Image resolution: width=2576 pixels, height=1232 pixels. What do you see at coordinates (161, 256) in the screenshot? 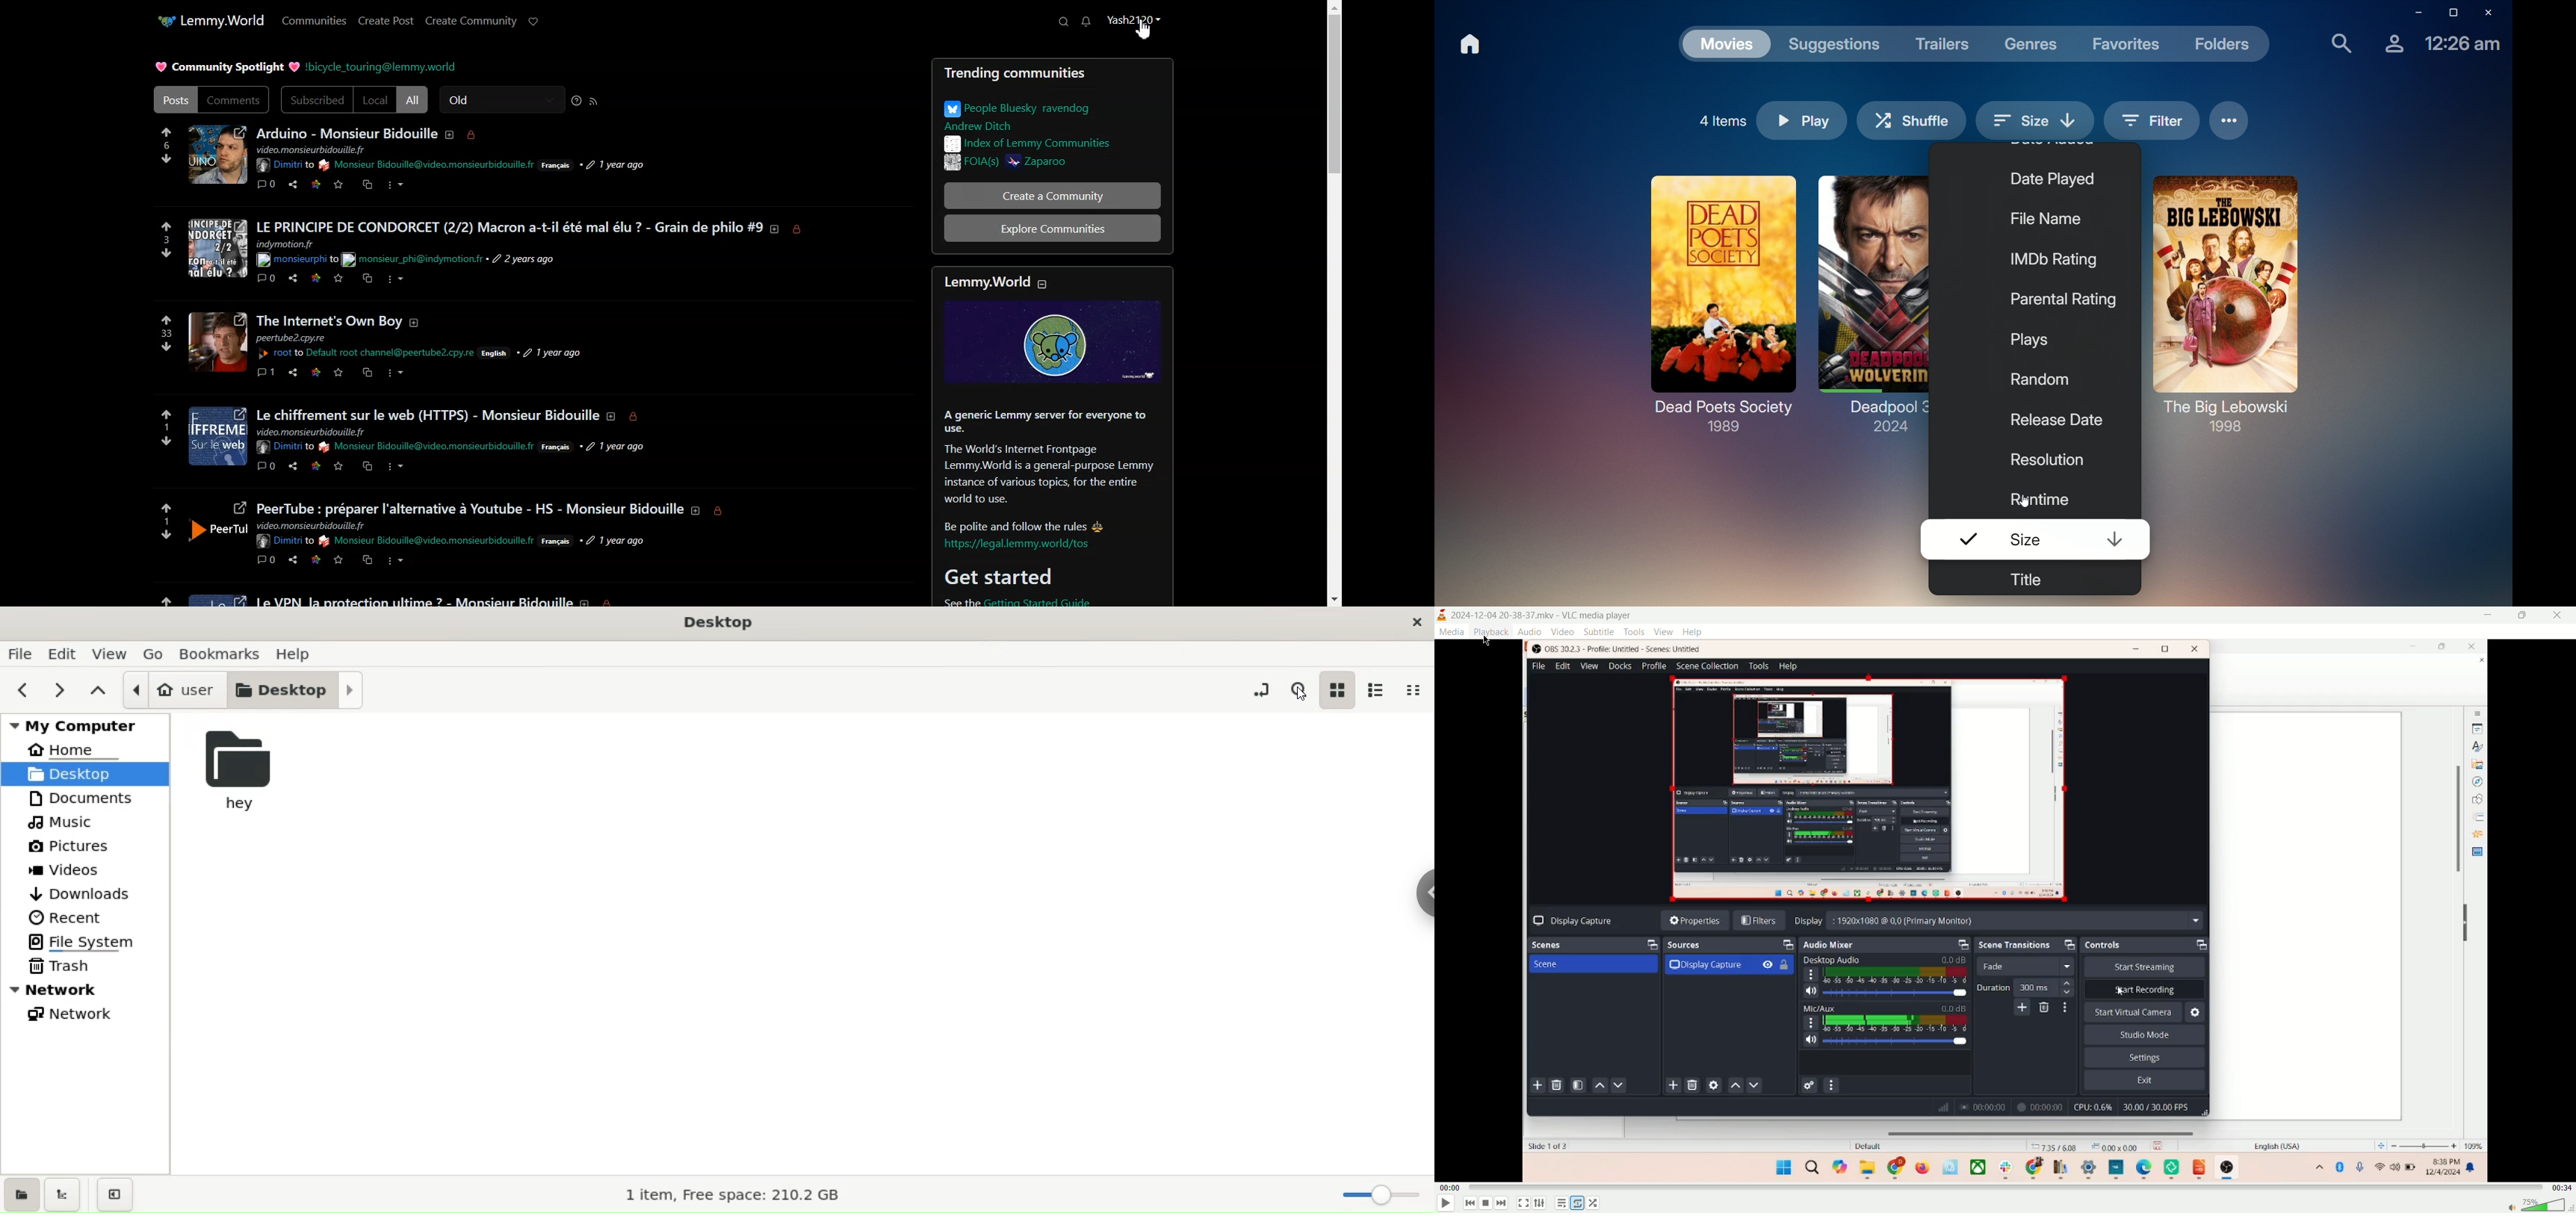
I see `downvotes` at bounding box center [161, 256].